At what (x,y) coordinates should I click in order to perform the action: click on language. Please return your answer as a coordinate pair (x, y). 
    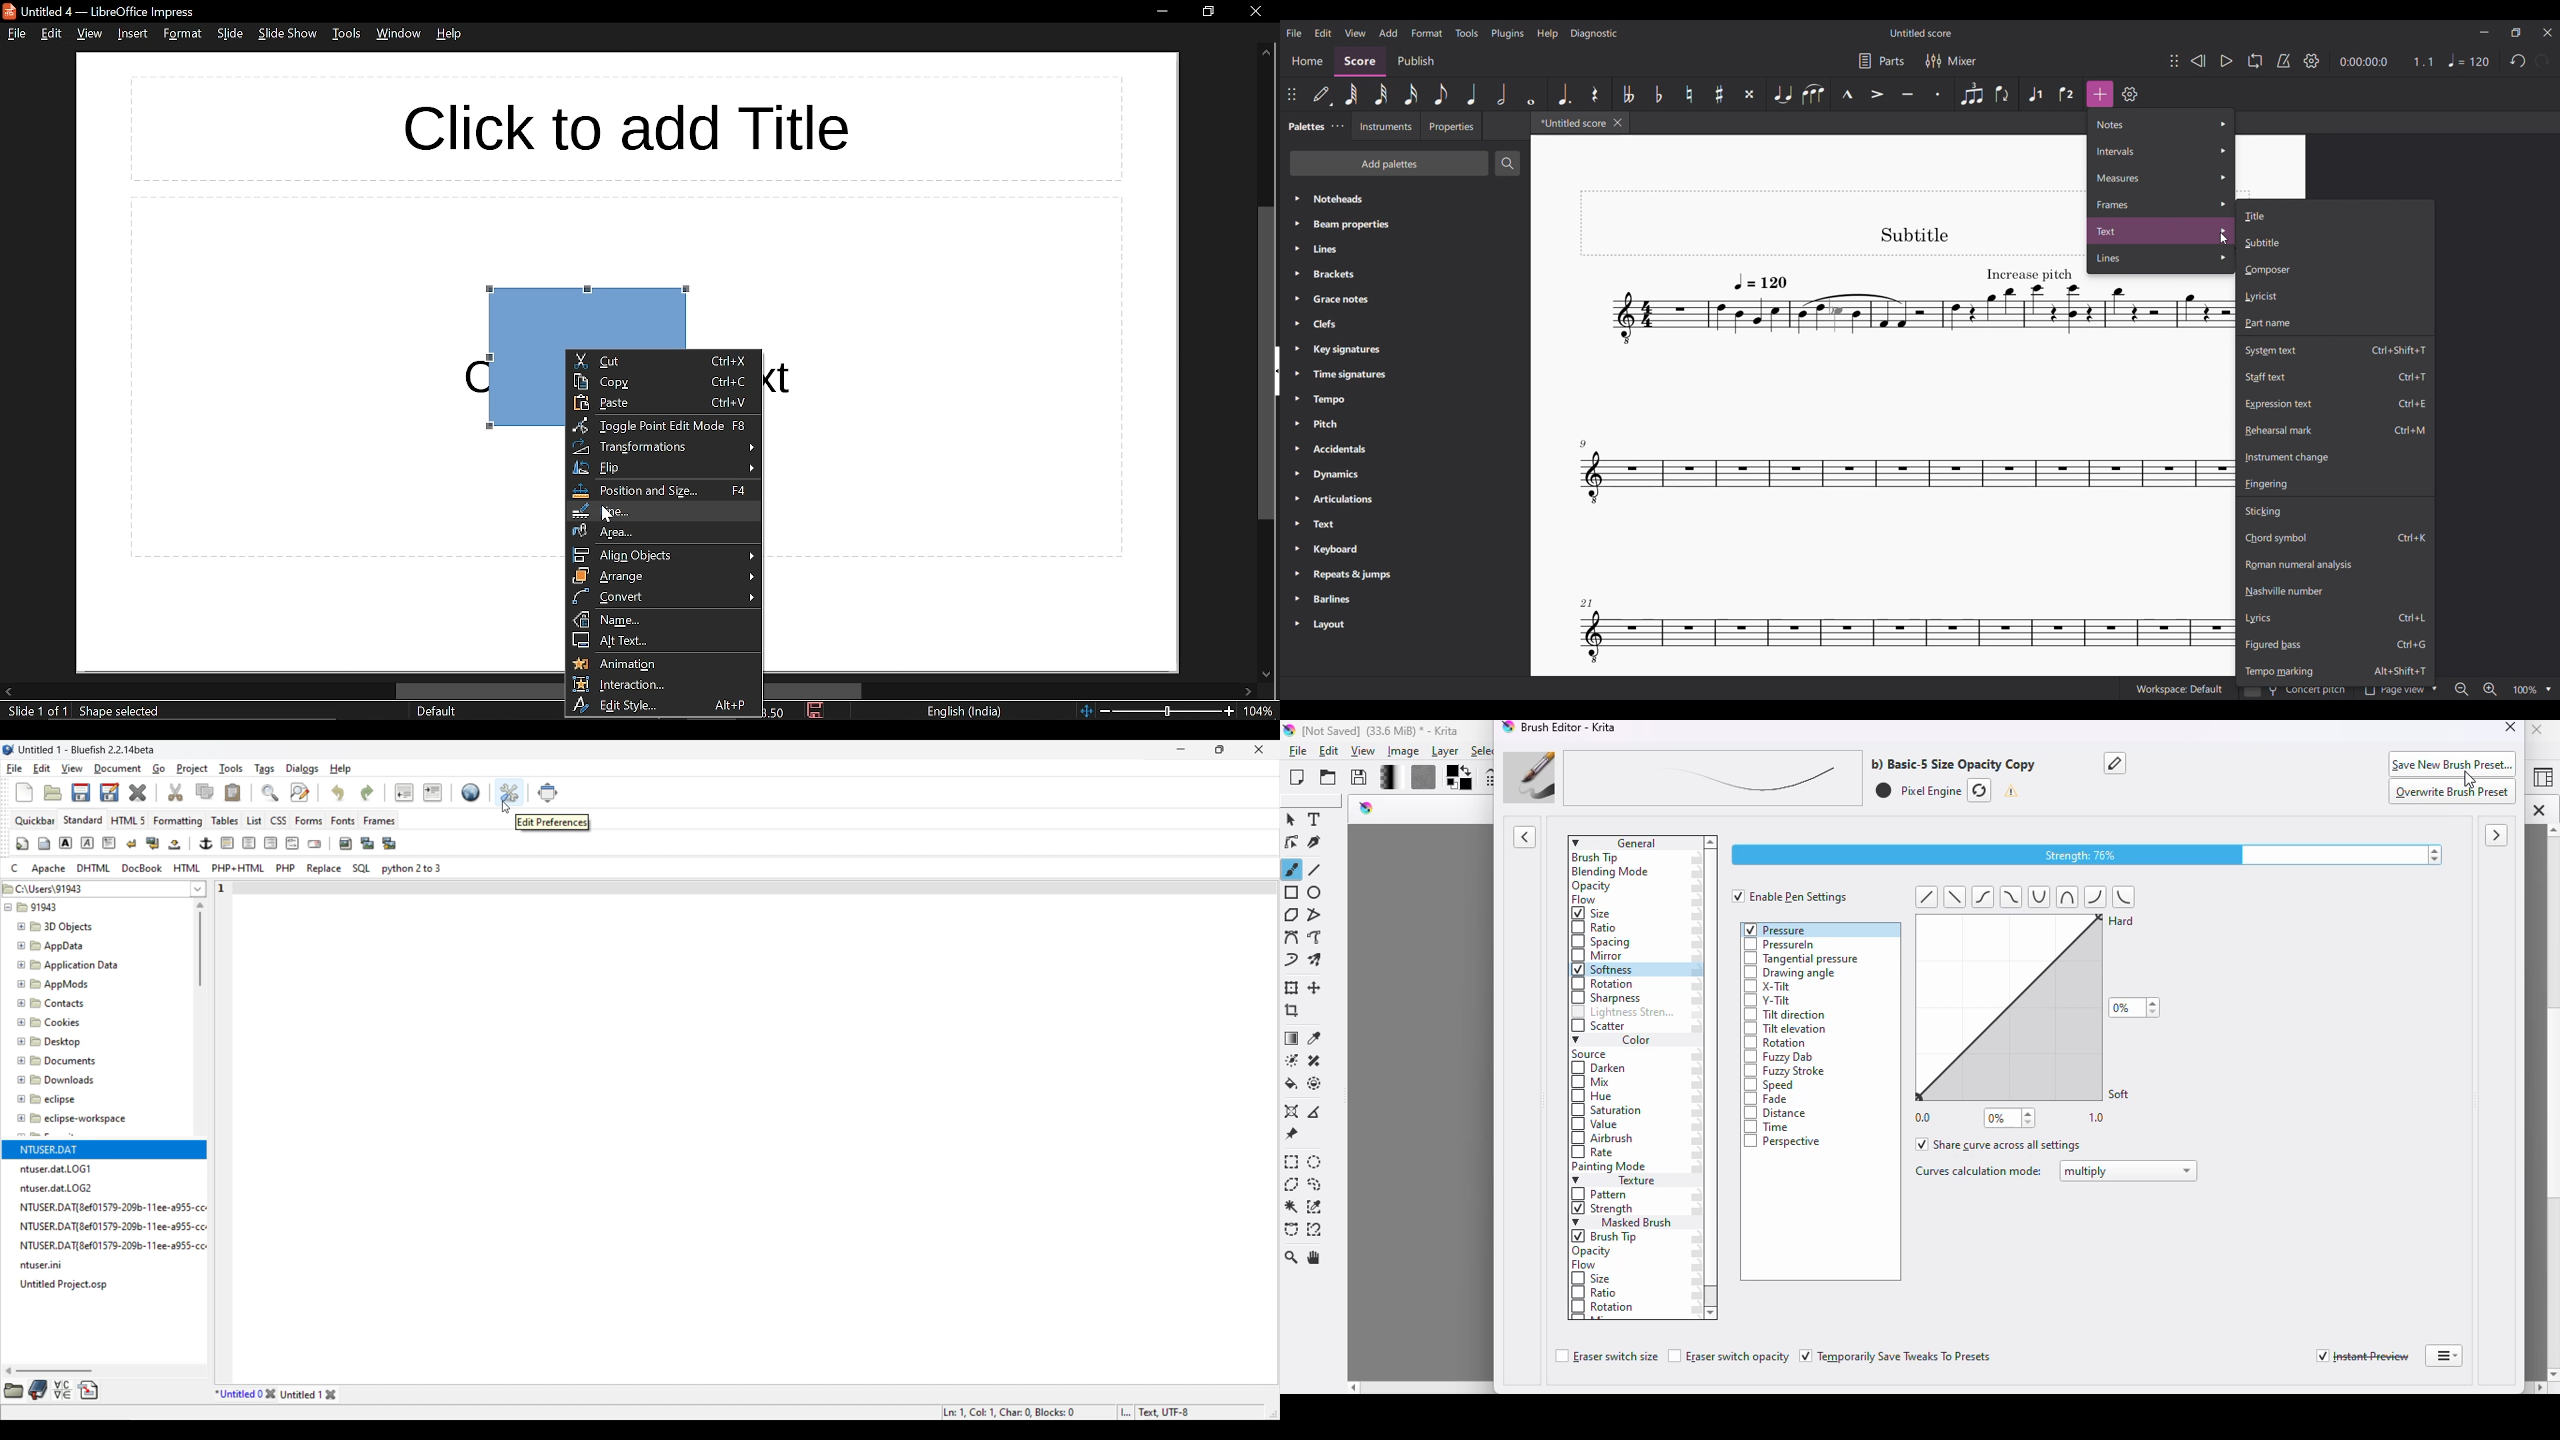
    Looking at the image, I should click on (965, 711).